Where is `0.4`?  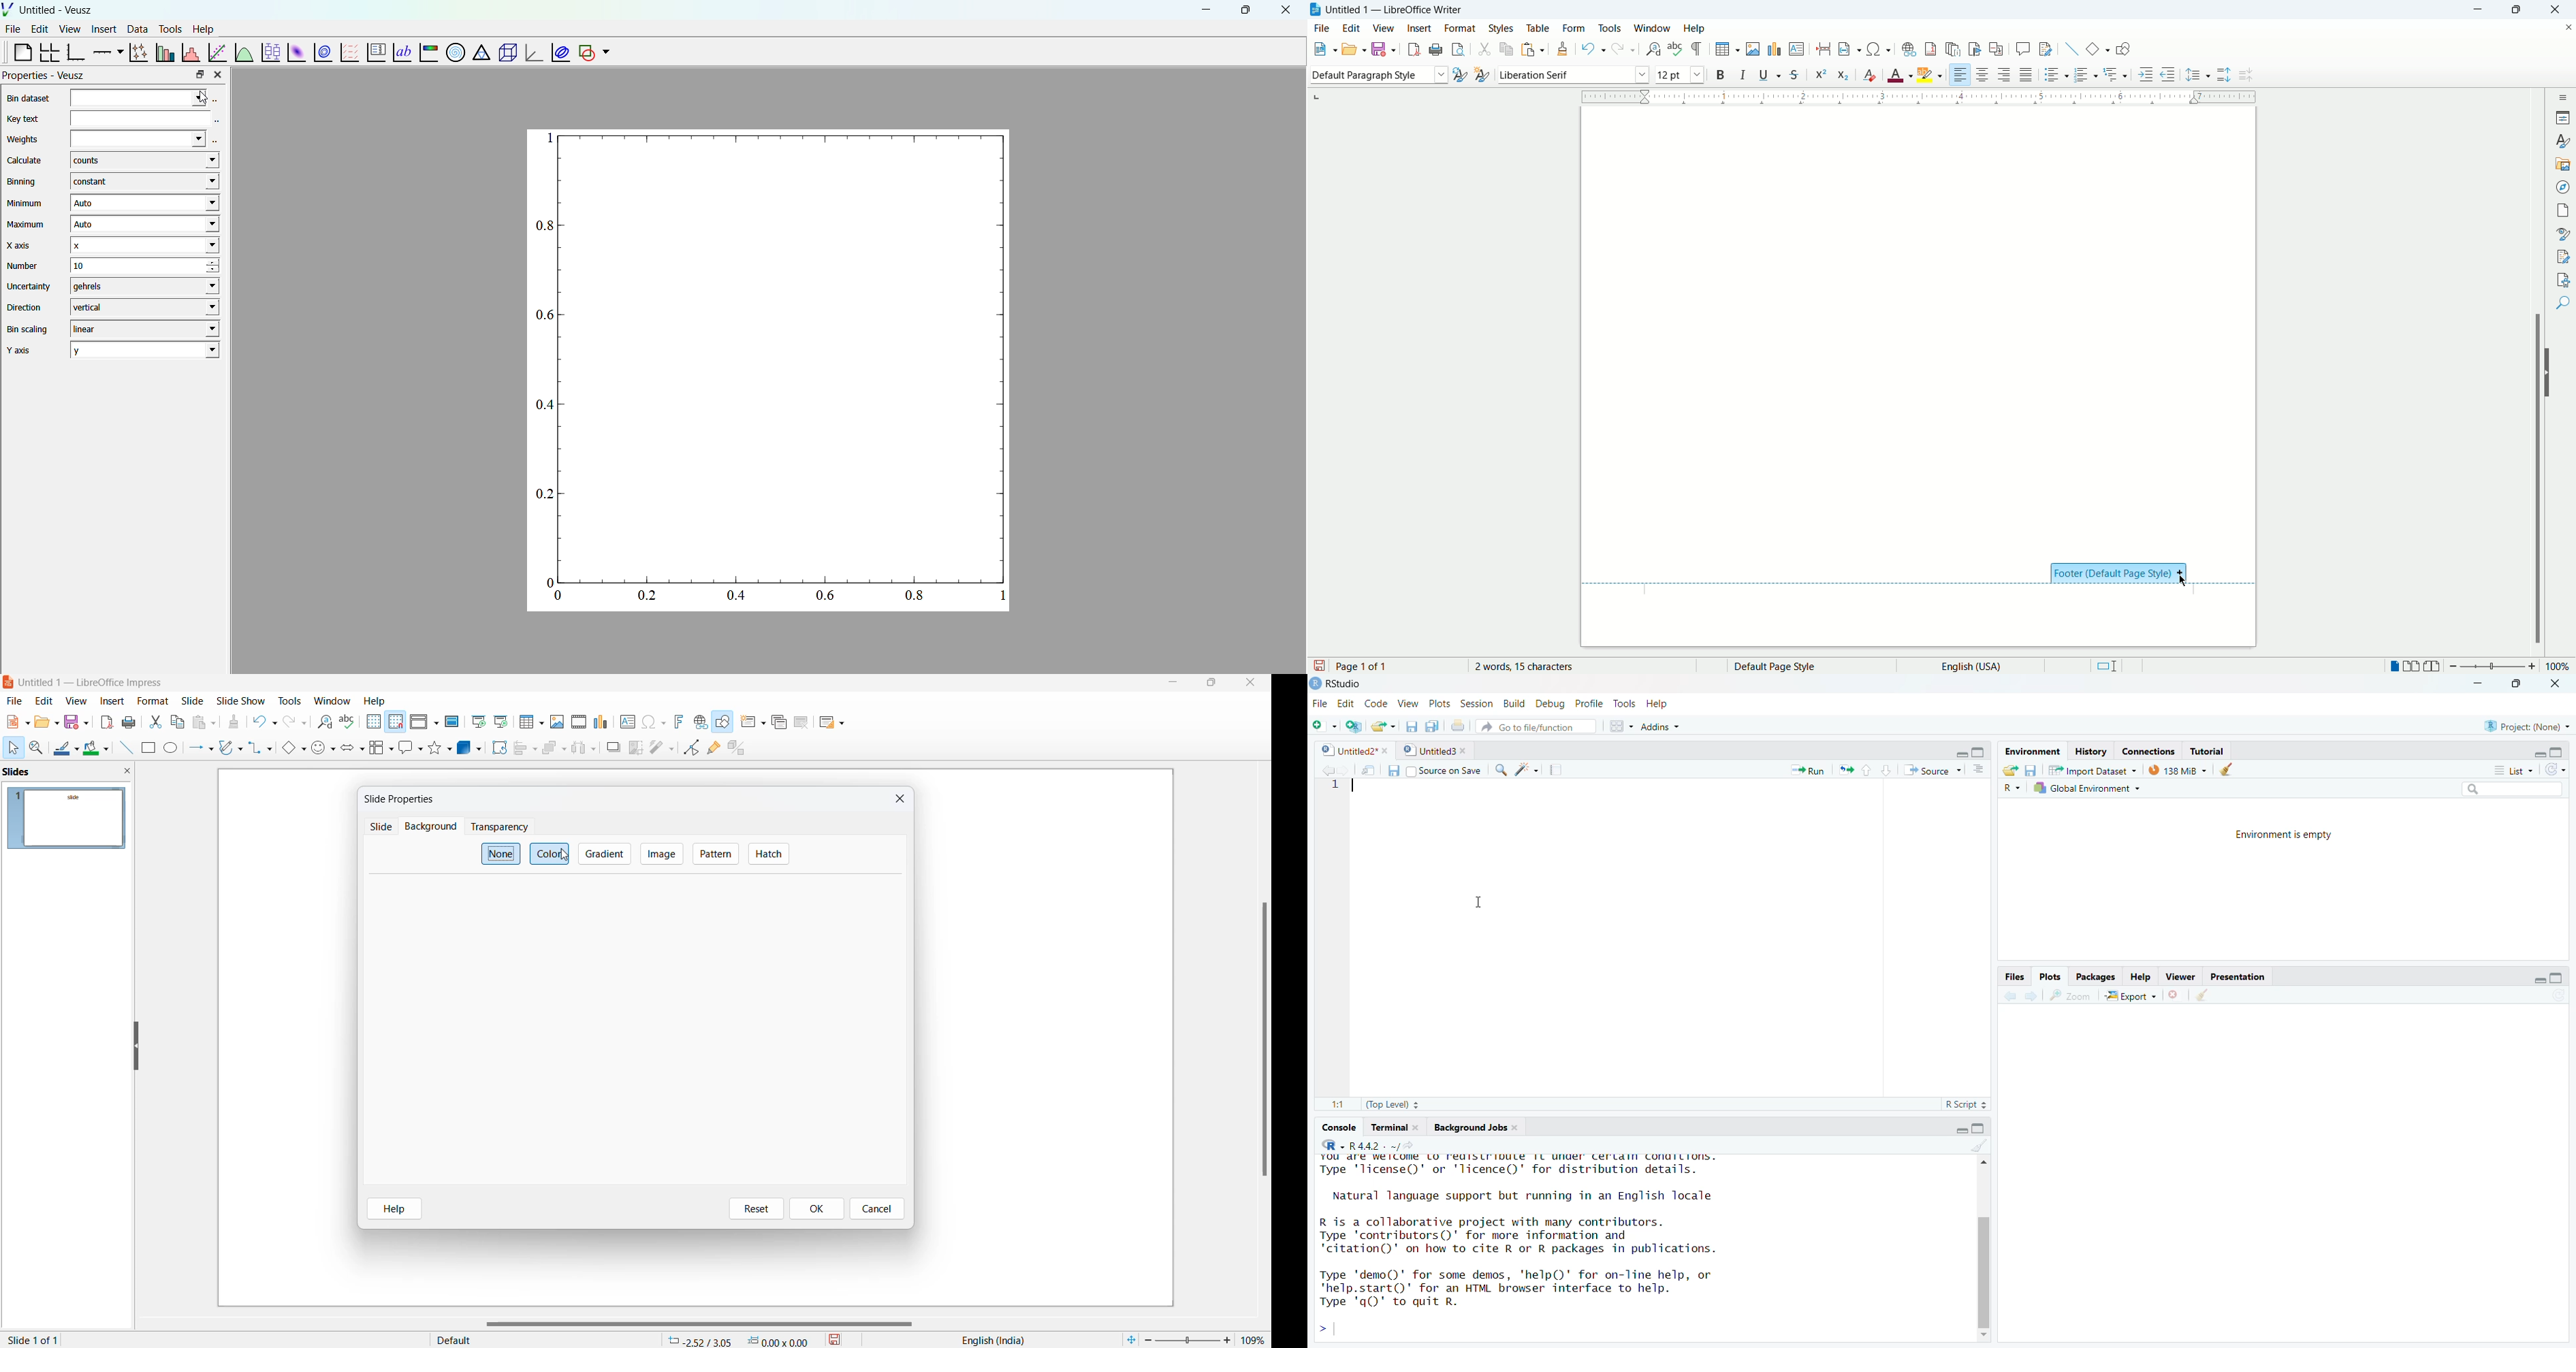 0.4 is located at coordinates (545, 404).